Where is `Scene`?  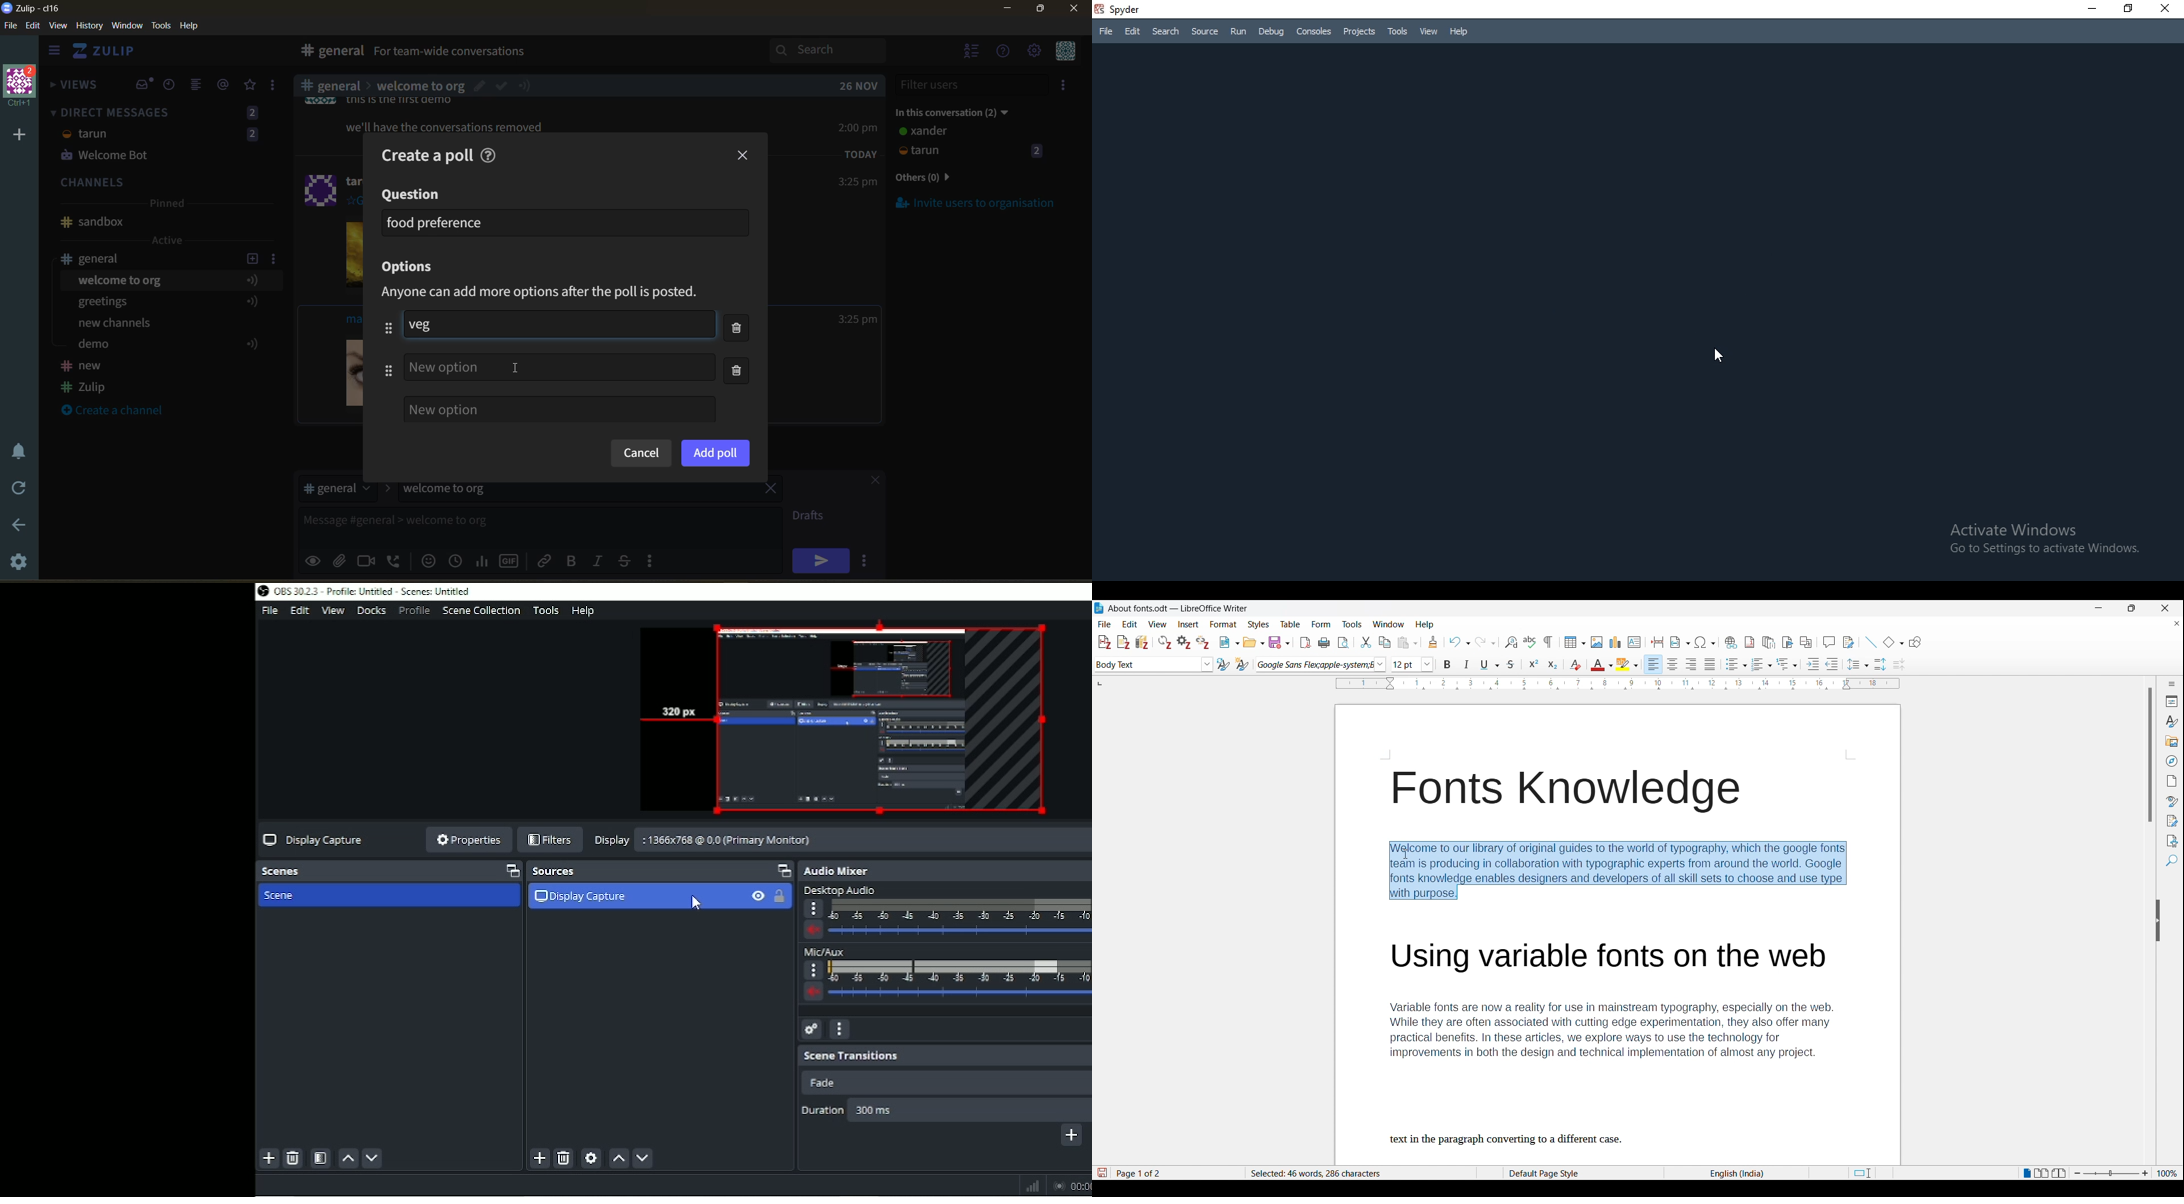 Scene is located at coordinates (291, 896).